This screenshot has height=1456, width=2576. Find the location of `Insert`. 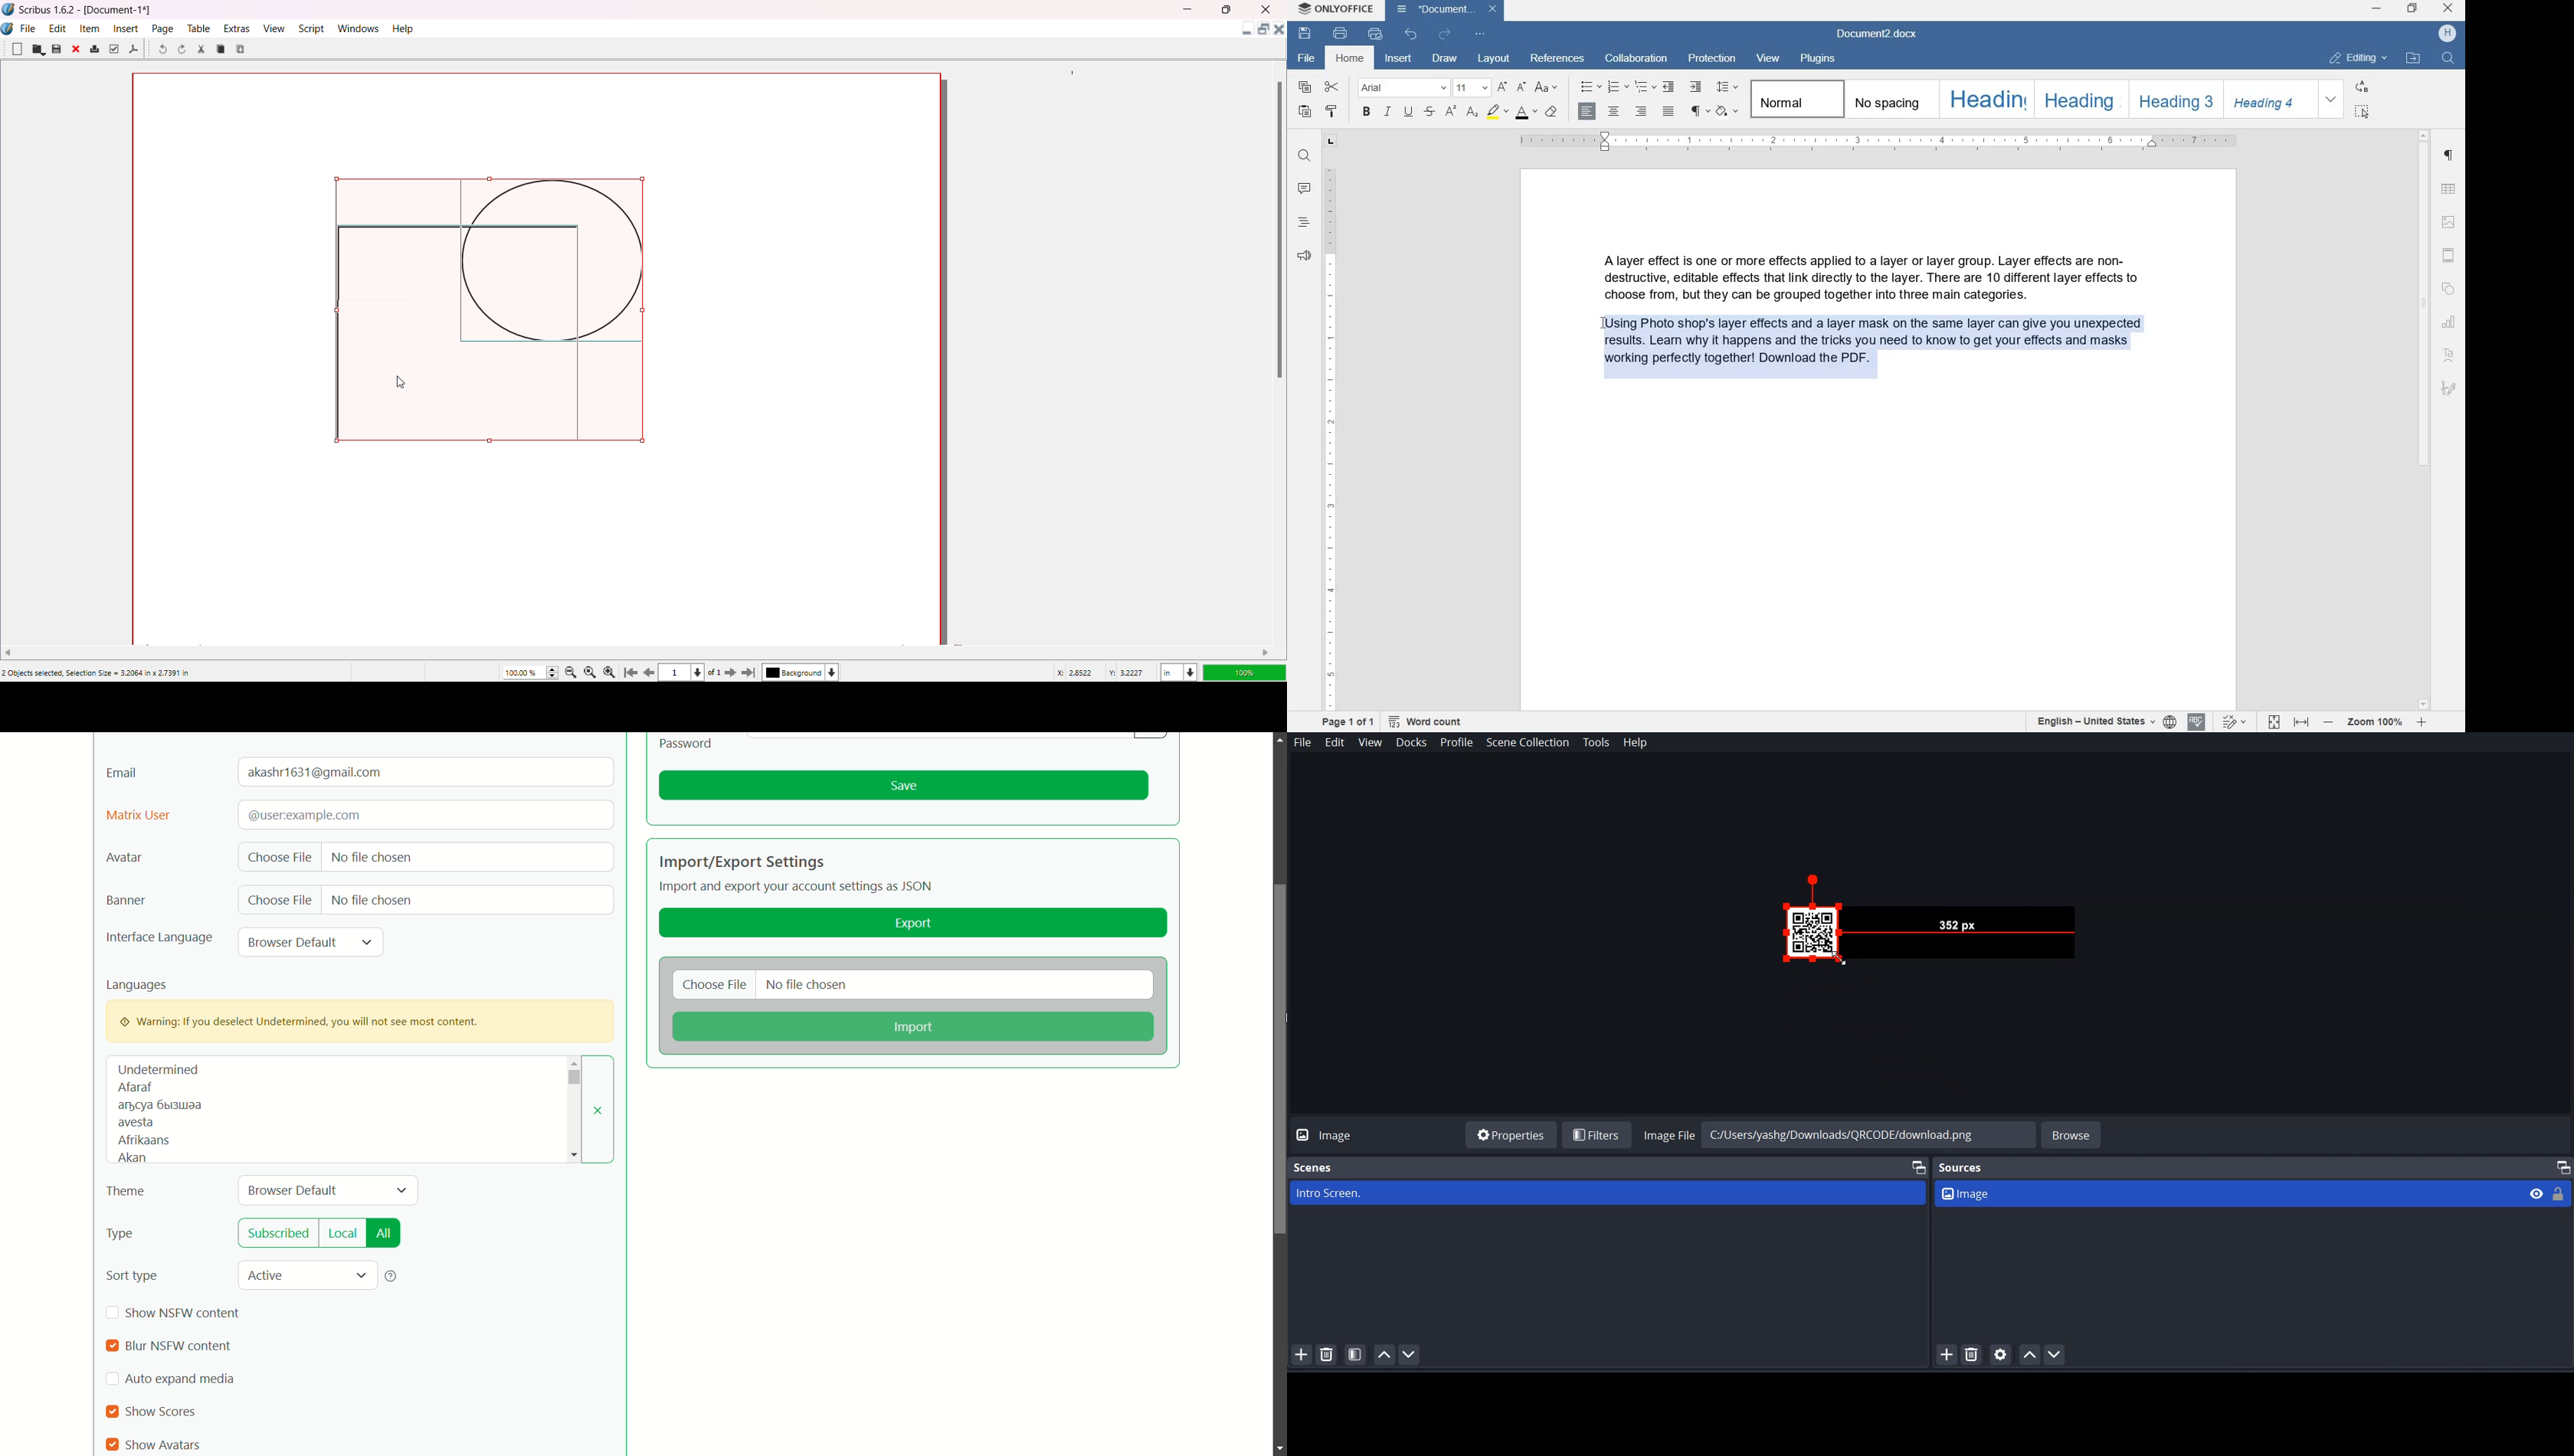

Insert is located at coordinates (127, 28).